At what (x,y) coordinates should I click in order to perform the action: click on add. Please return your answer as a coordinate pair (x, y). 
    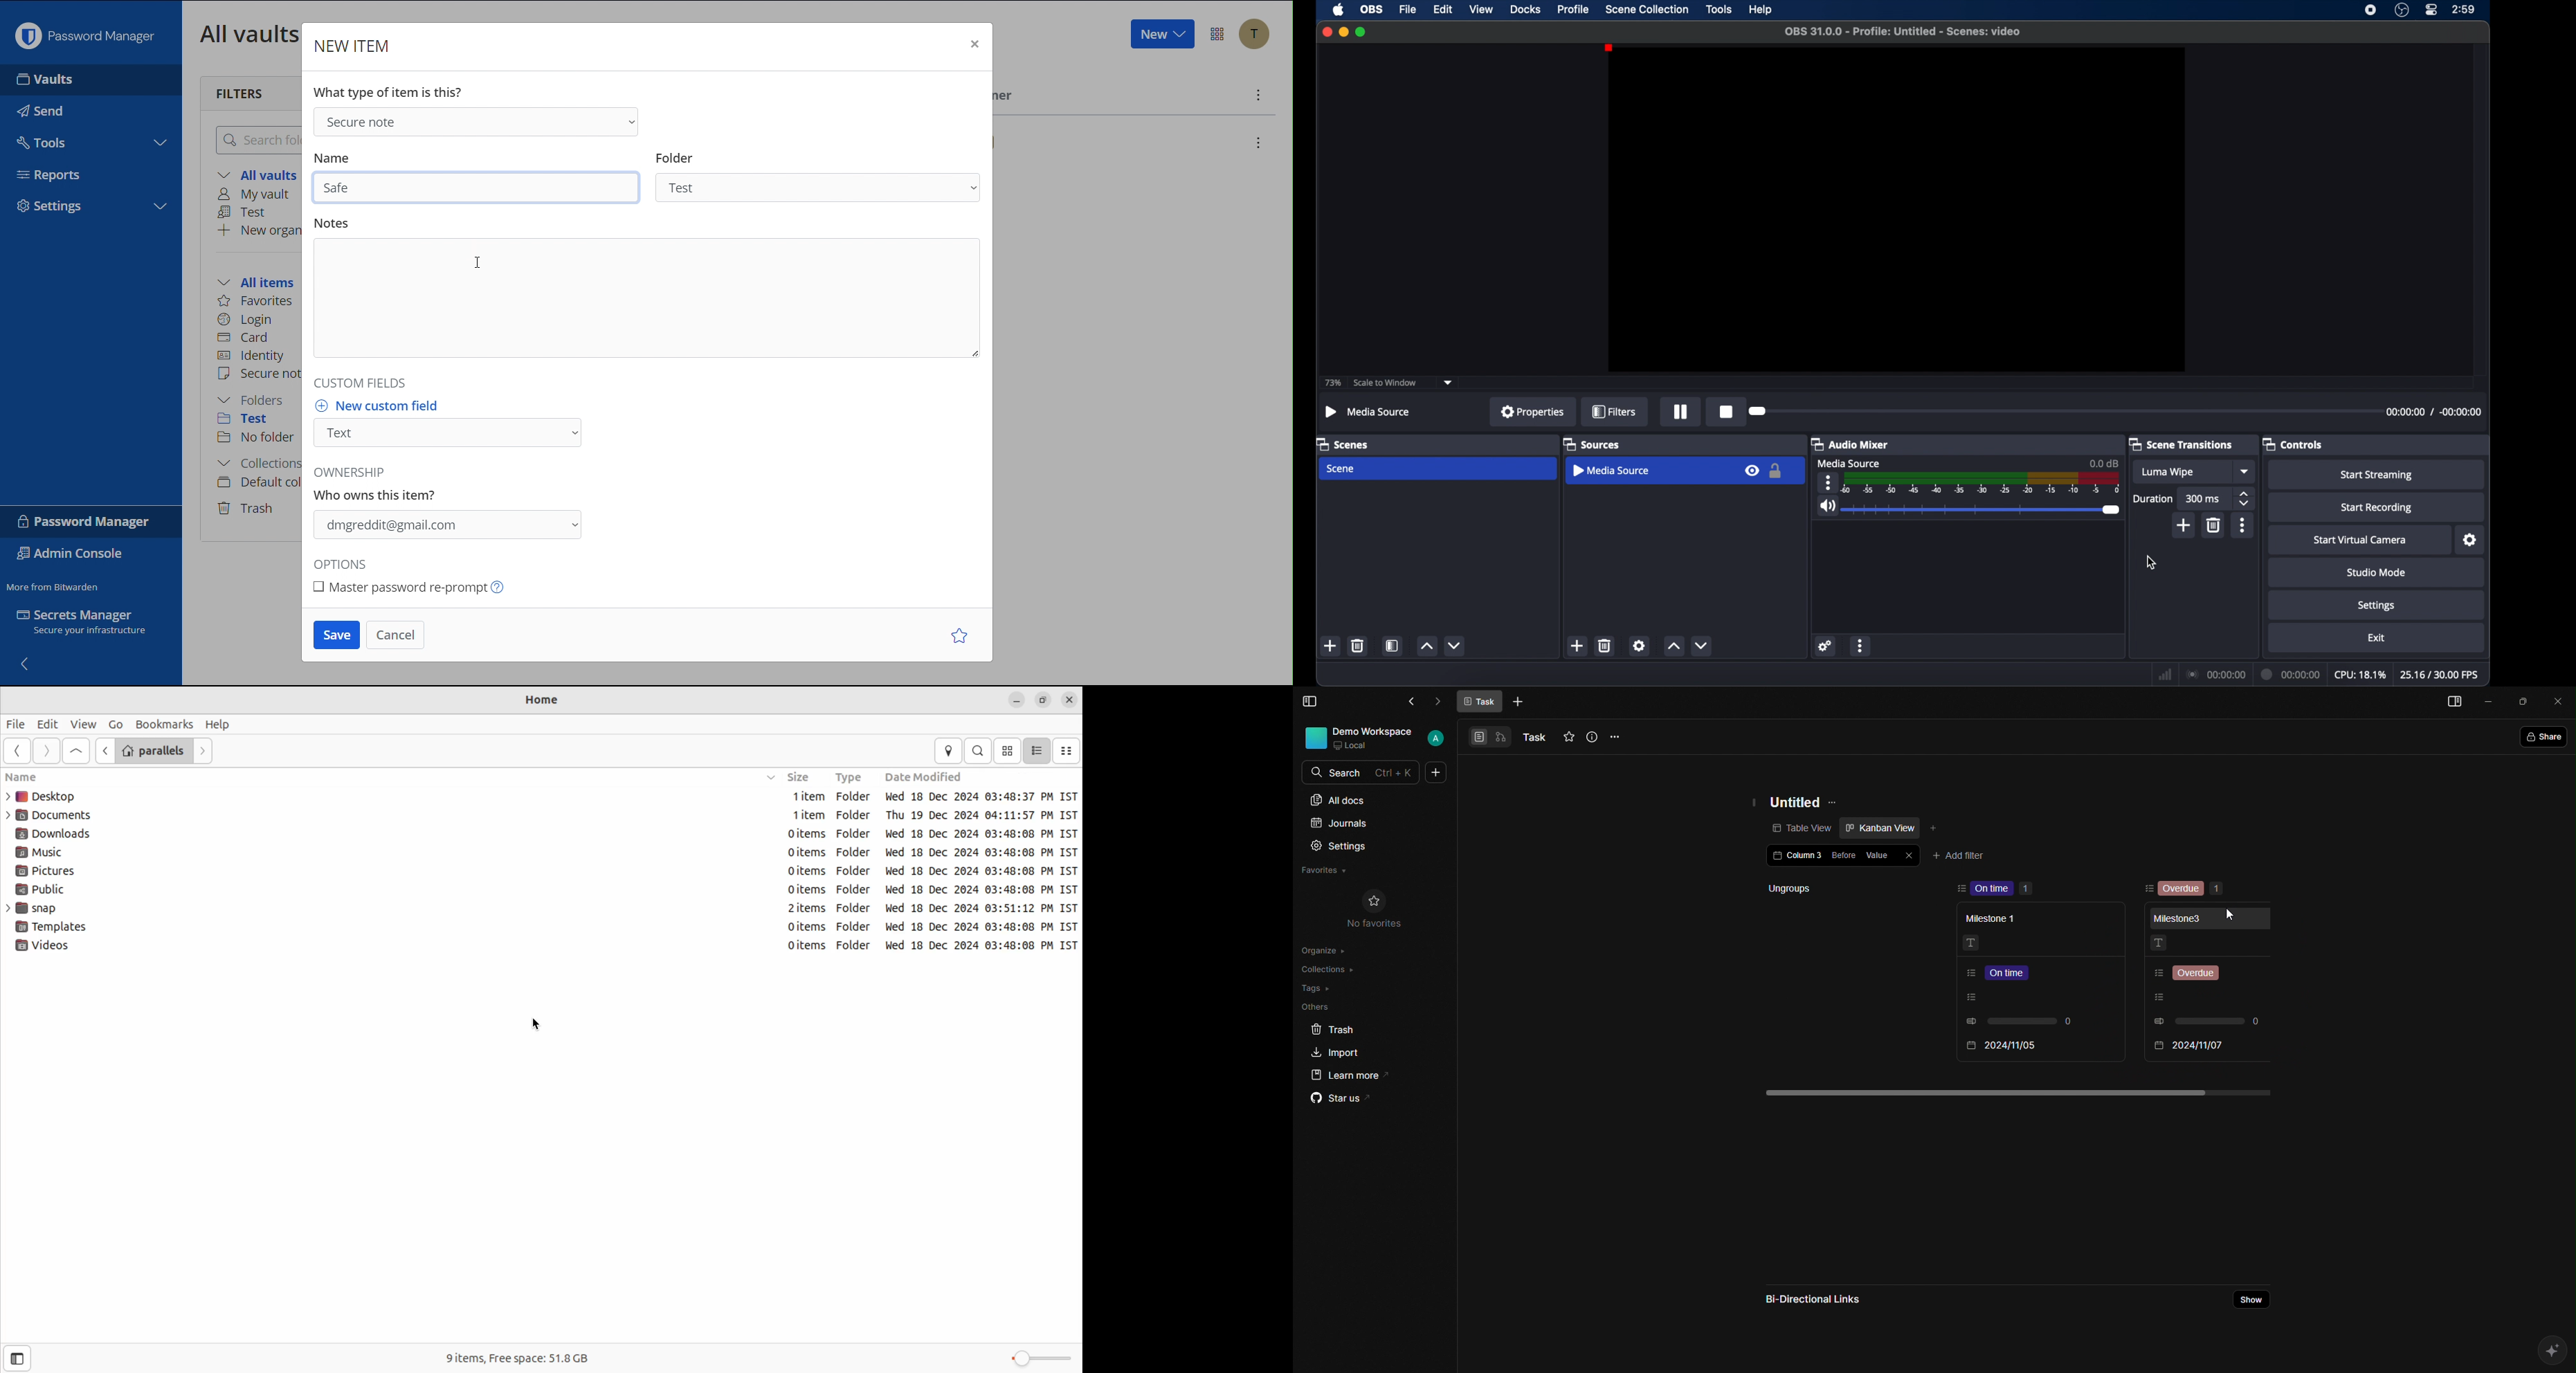
    Looking at the image, I should click on (2184, 526).